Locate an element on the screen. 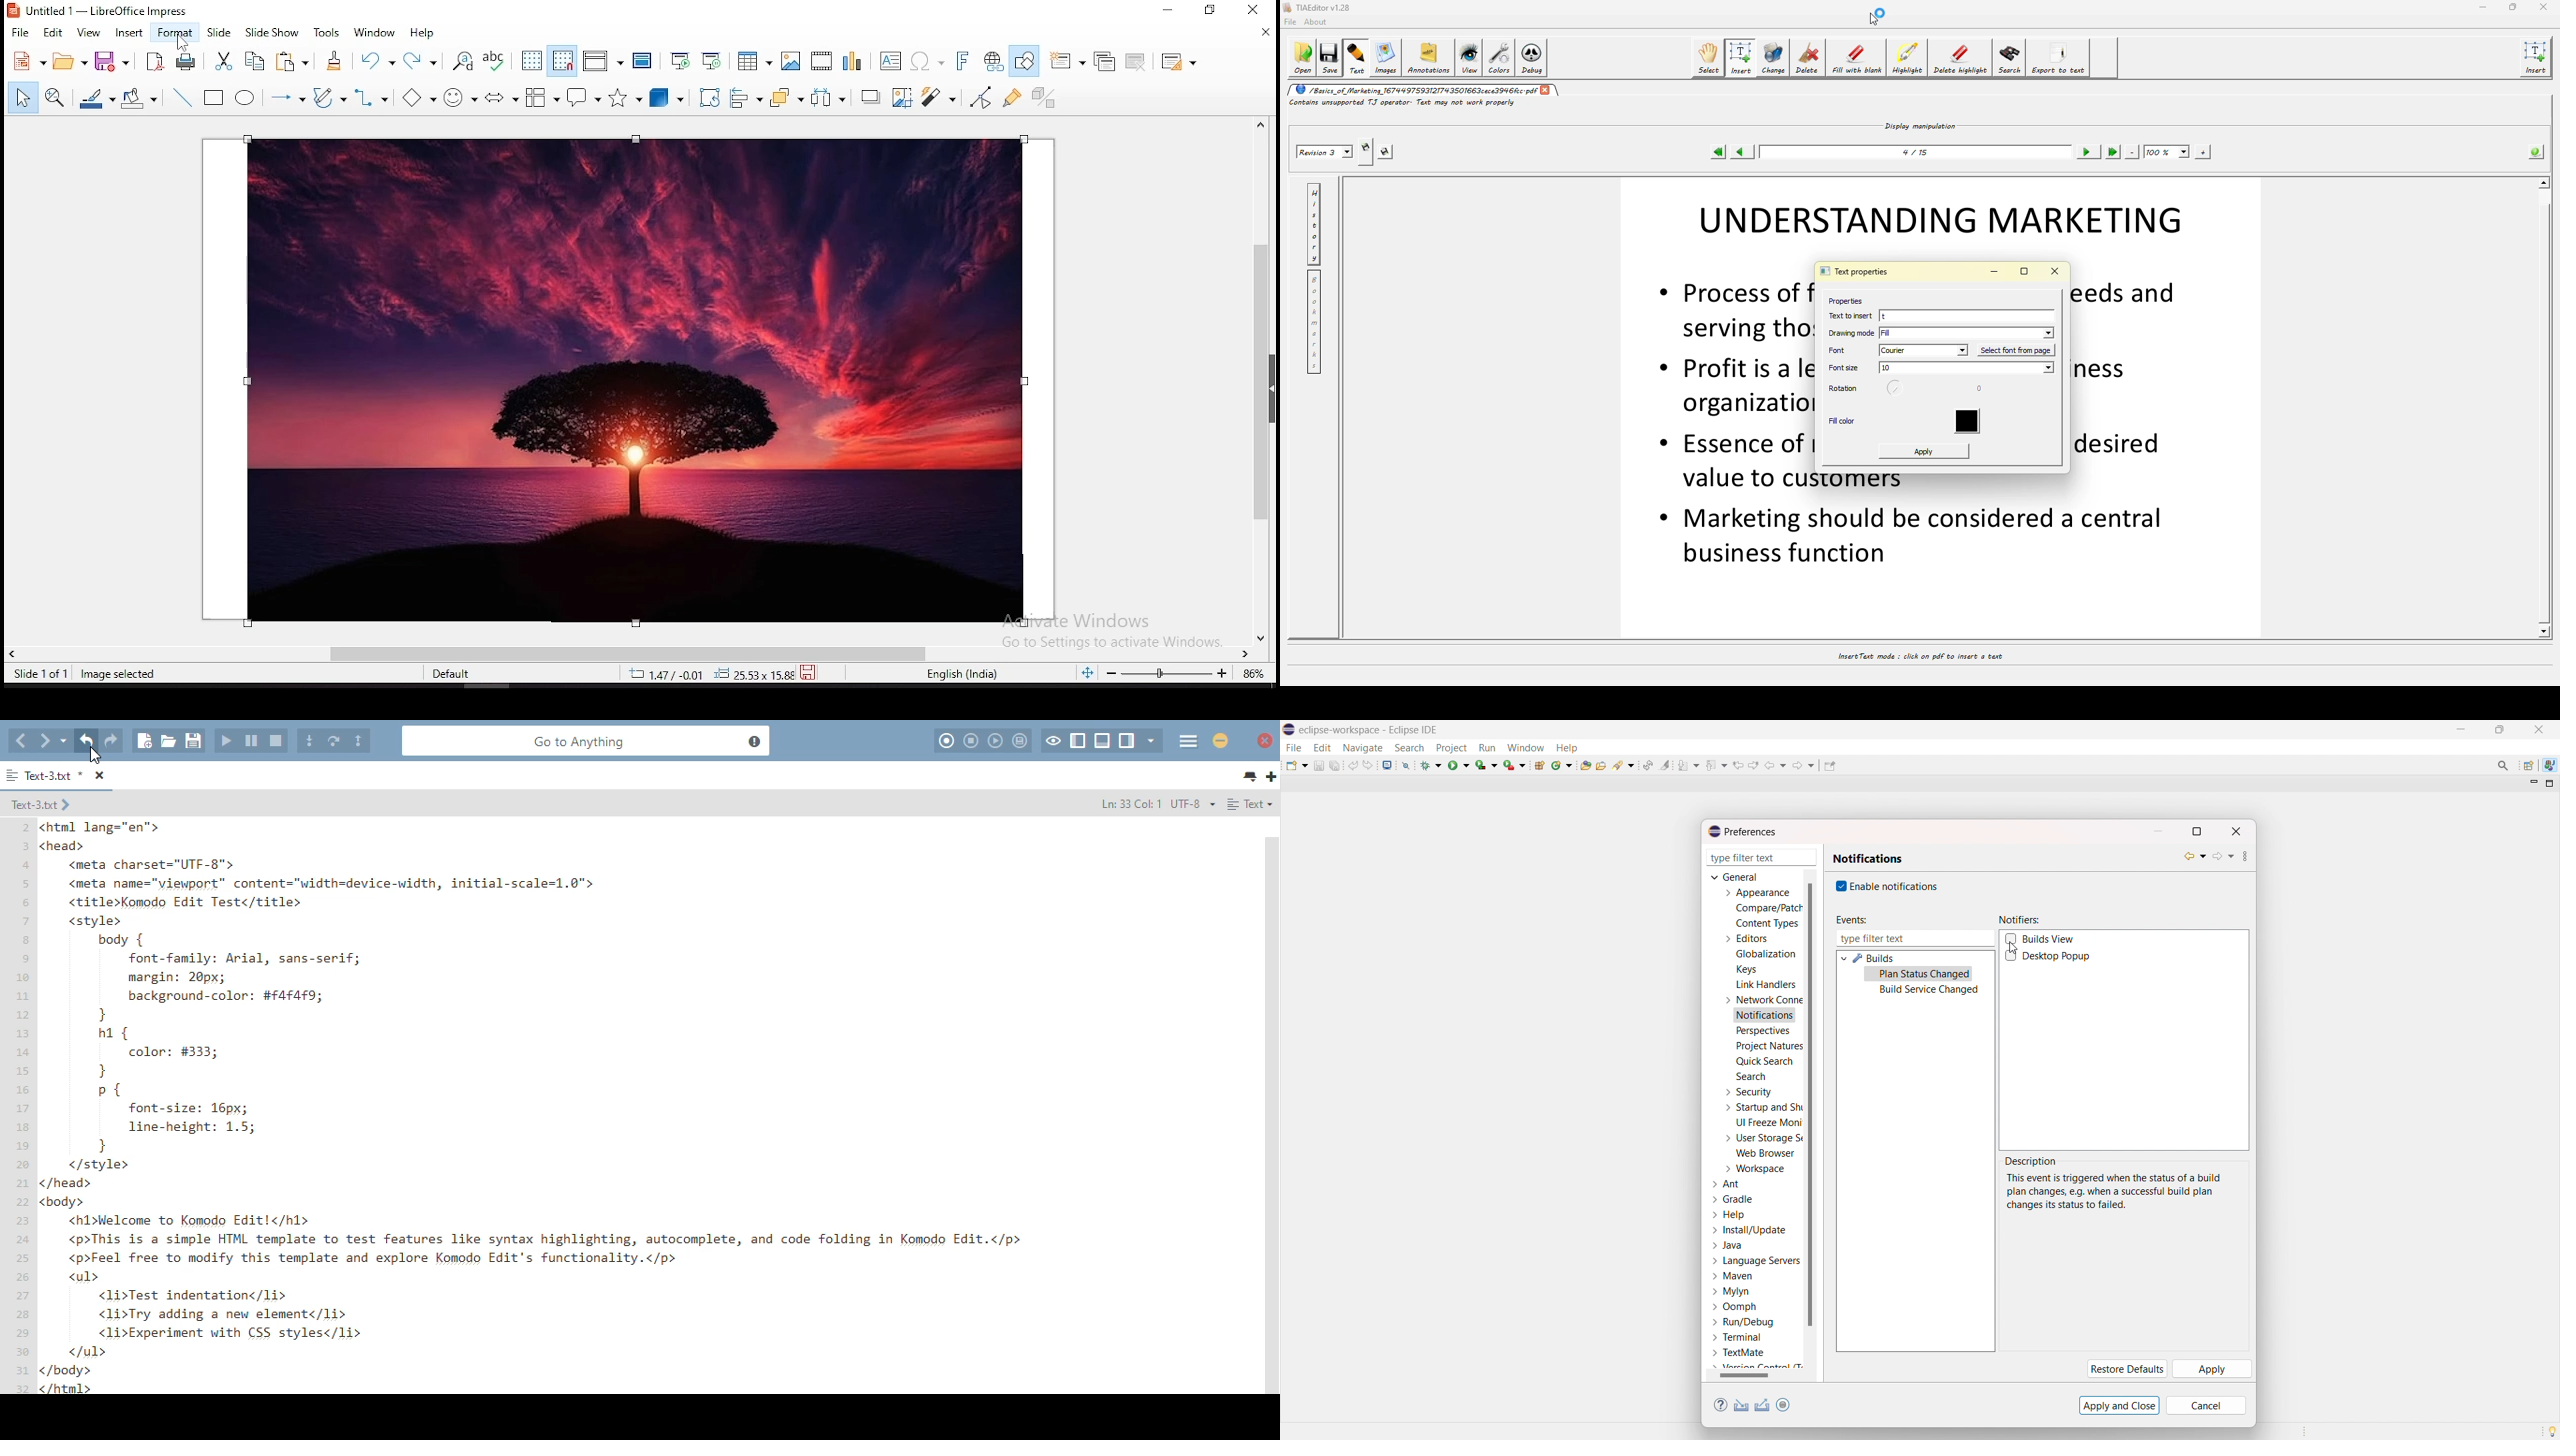 The height and width of the screenshot is (1456, 2576). code is located at coordinates (643, 1106).